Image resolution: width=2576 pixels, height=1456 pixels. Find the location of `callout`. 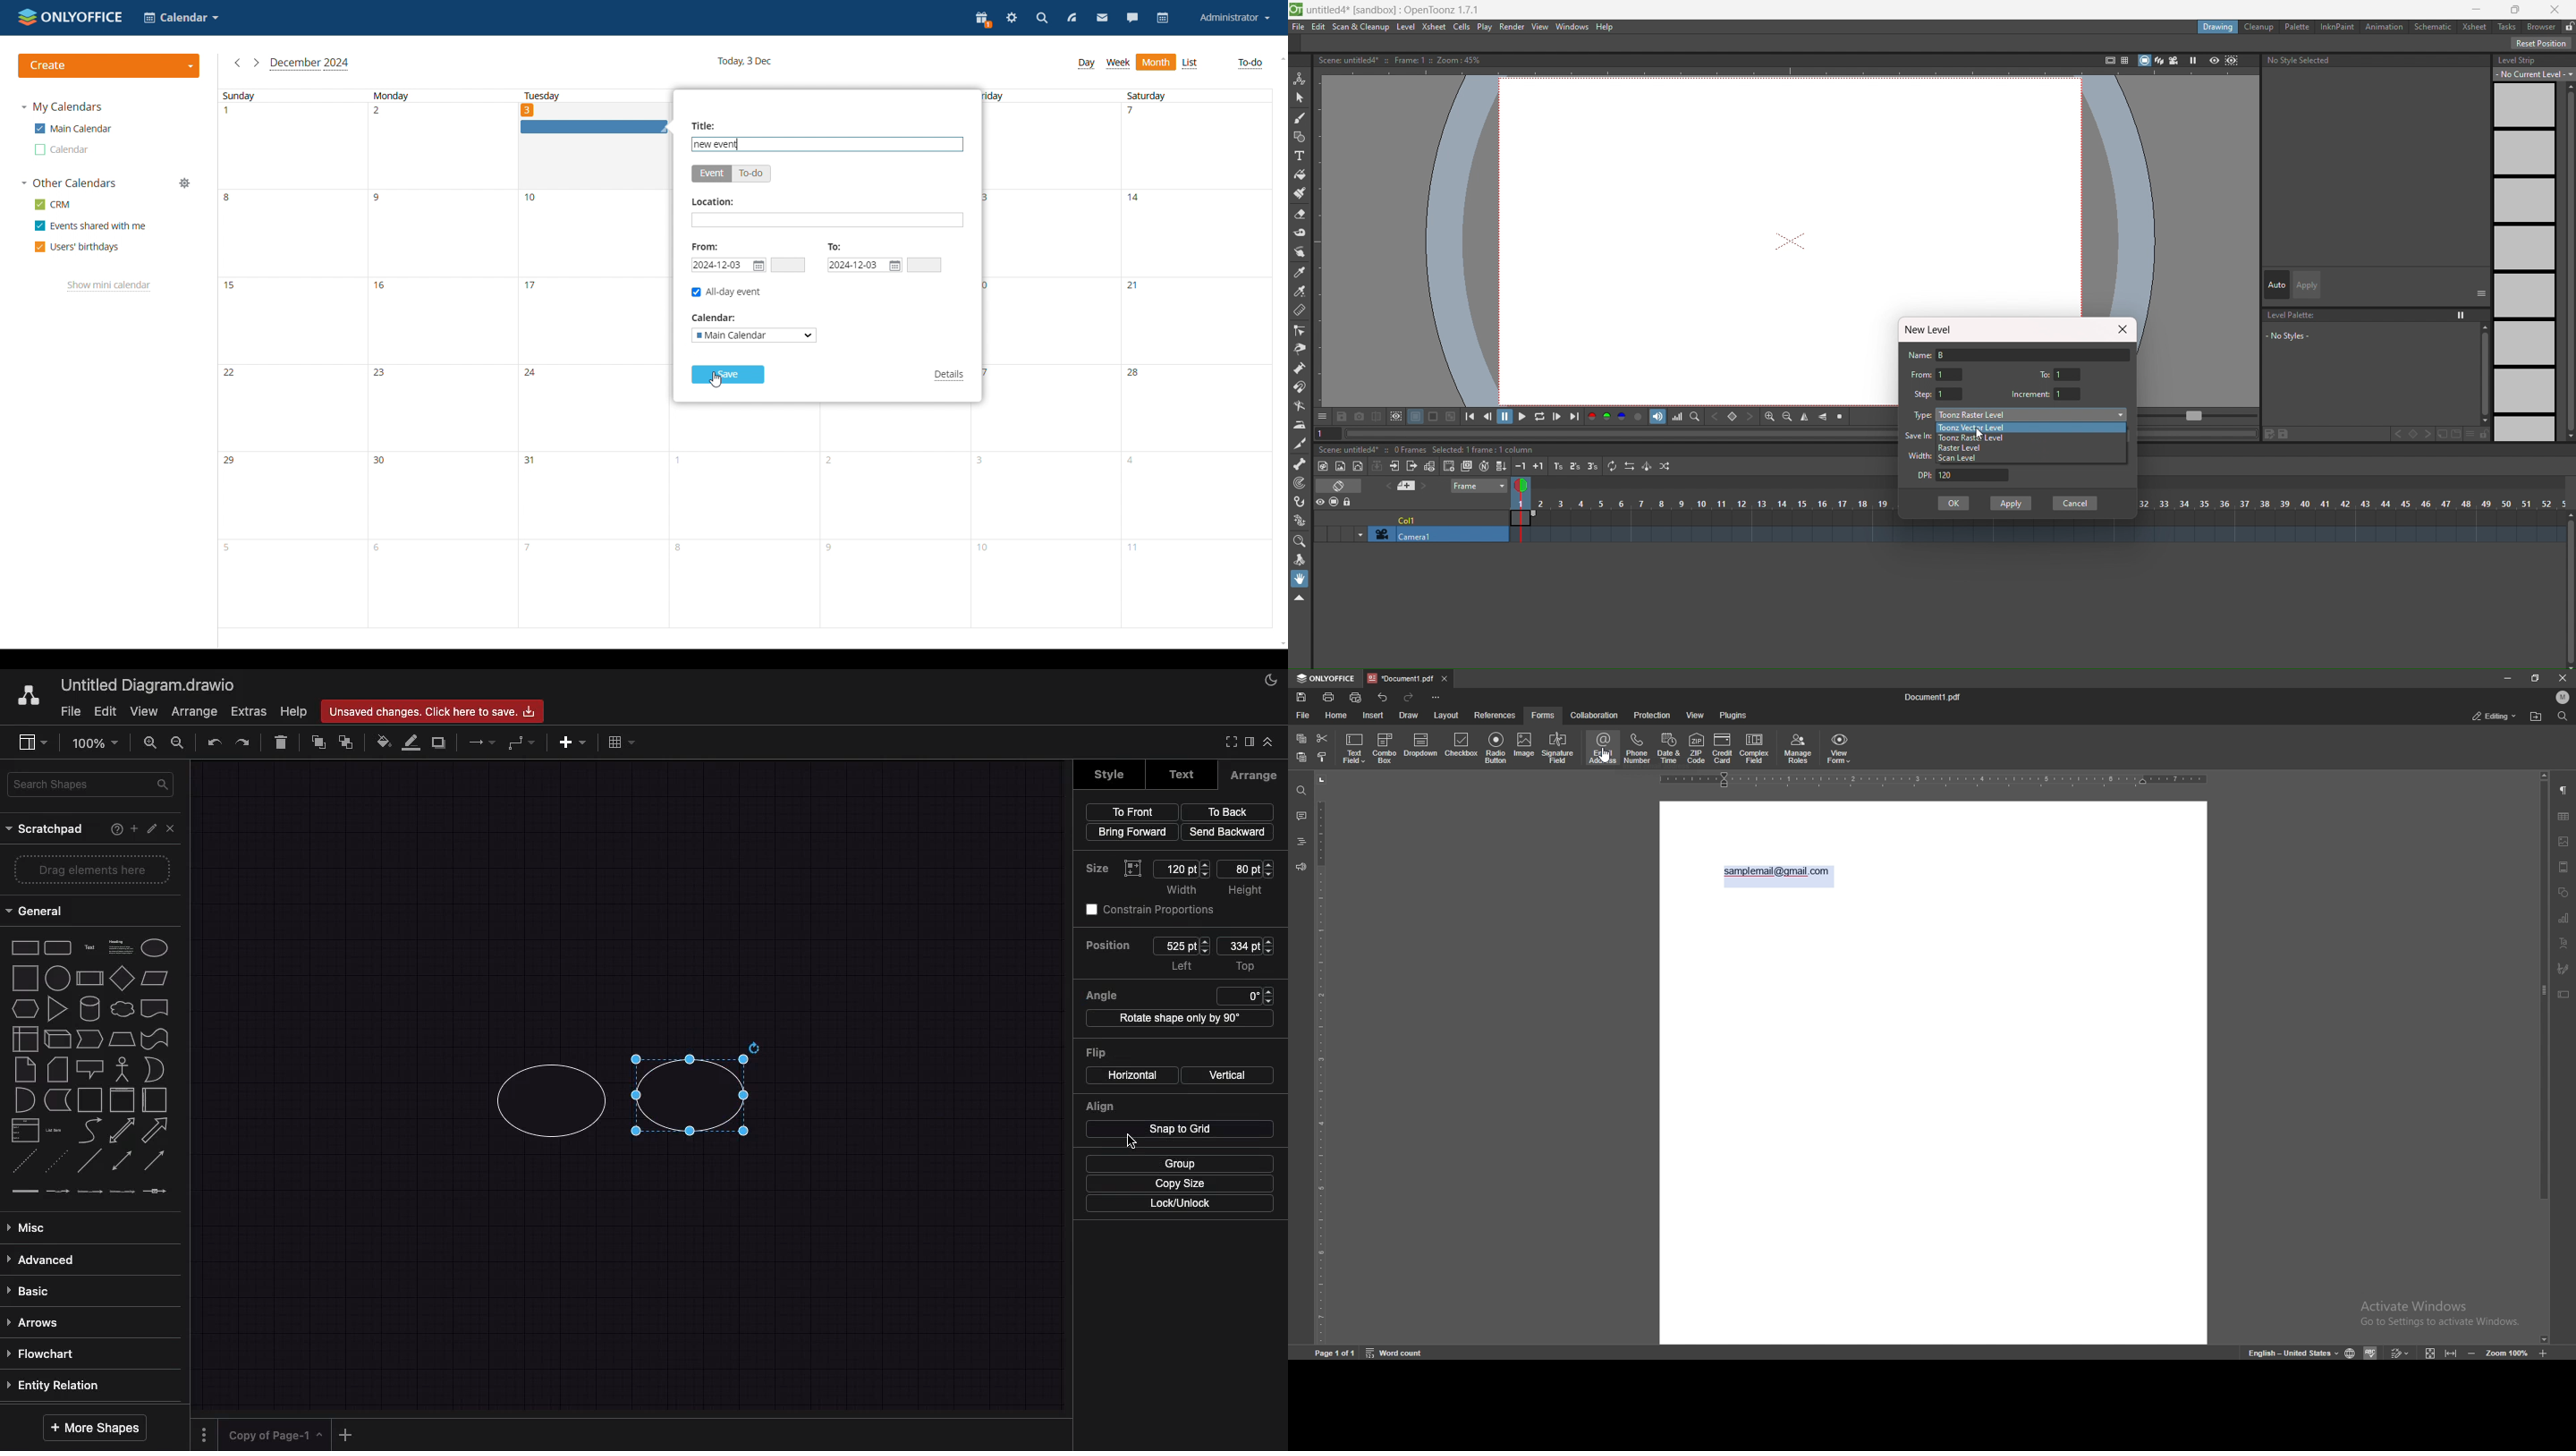

callout is located at coordinates (91, 1070).